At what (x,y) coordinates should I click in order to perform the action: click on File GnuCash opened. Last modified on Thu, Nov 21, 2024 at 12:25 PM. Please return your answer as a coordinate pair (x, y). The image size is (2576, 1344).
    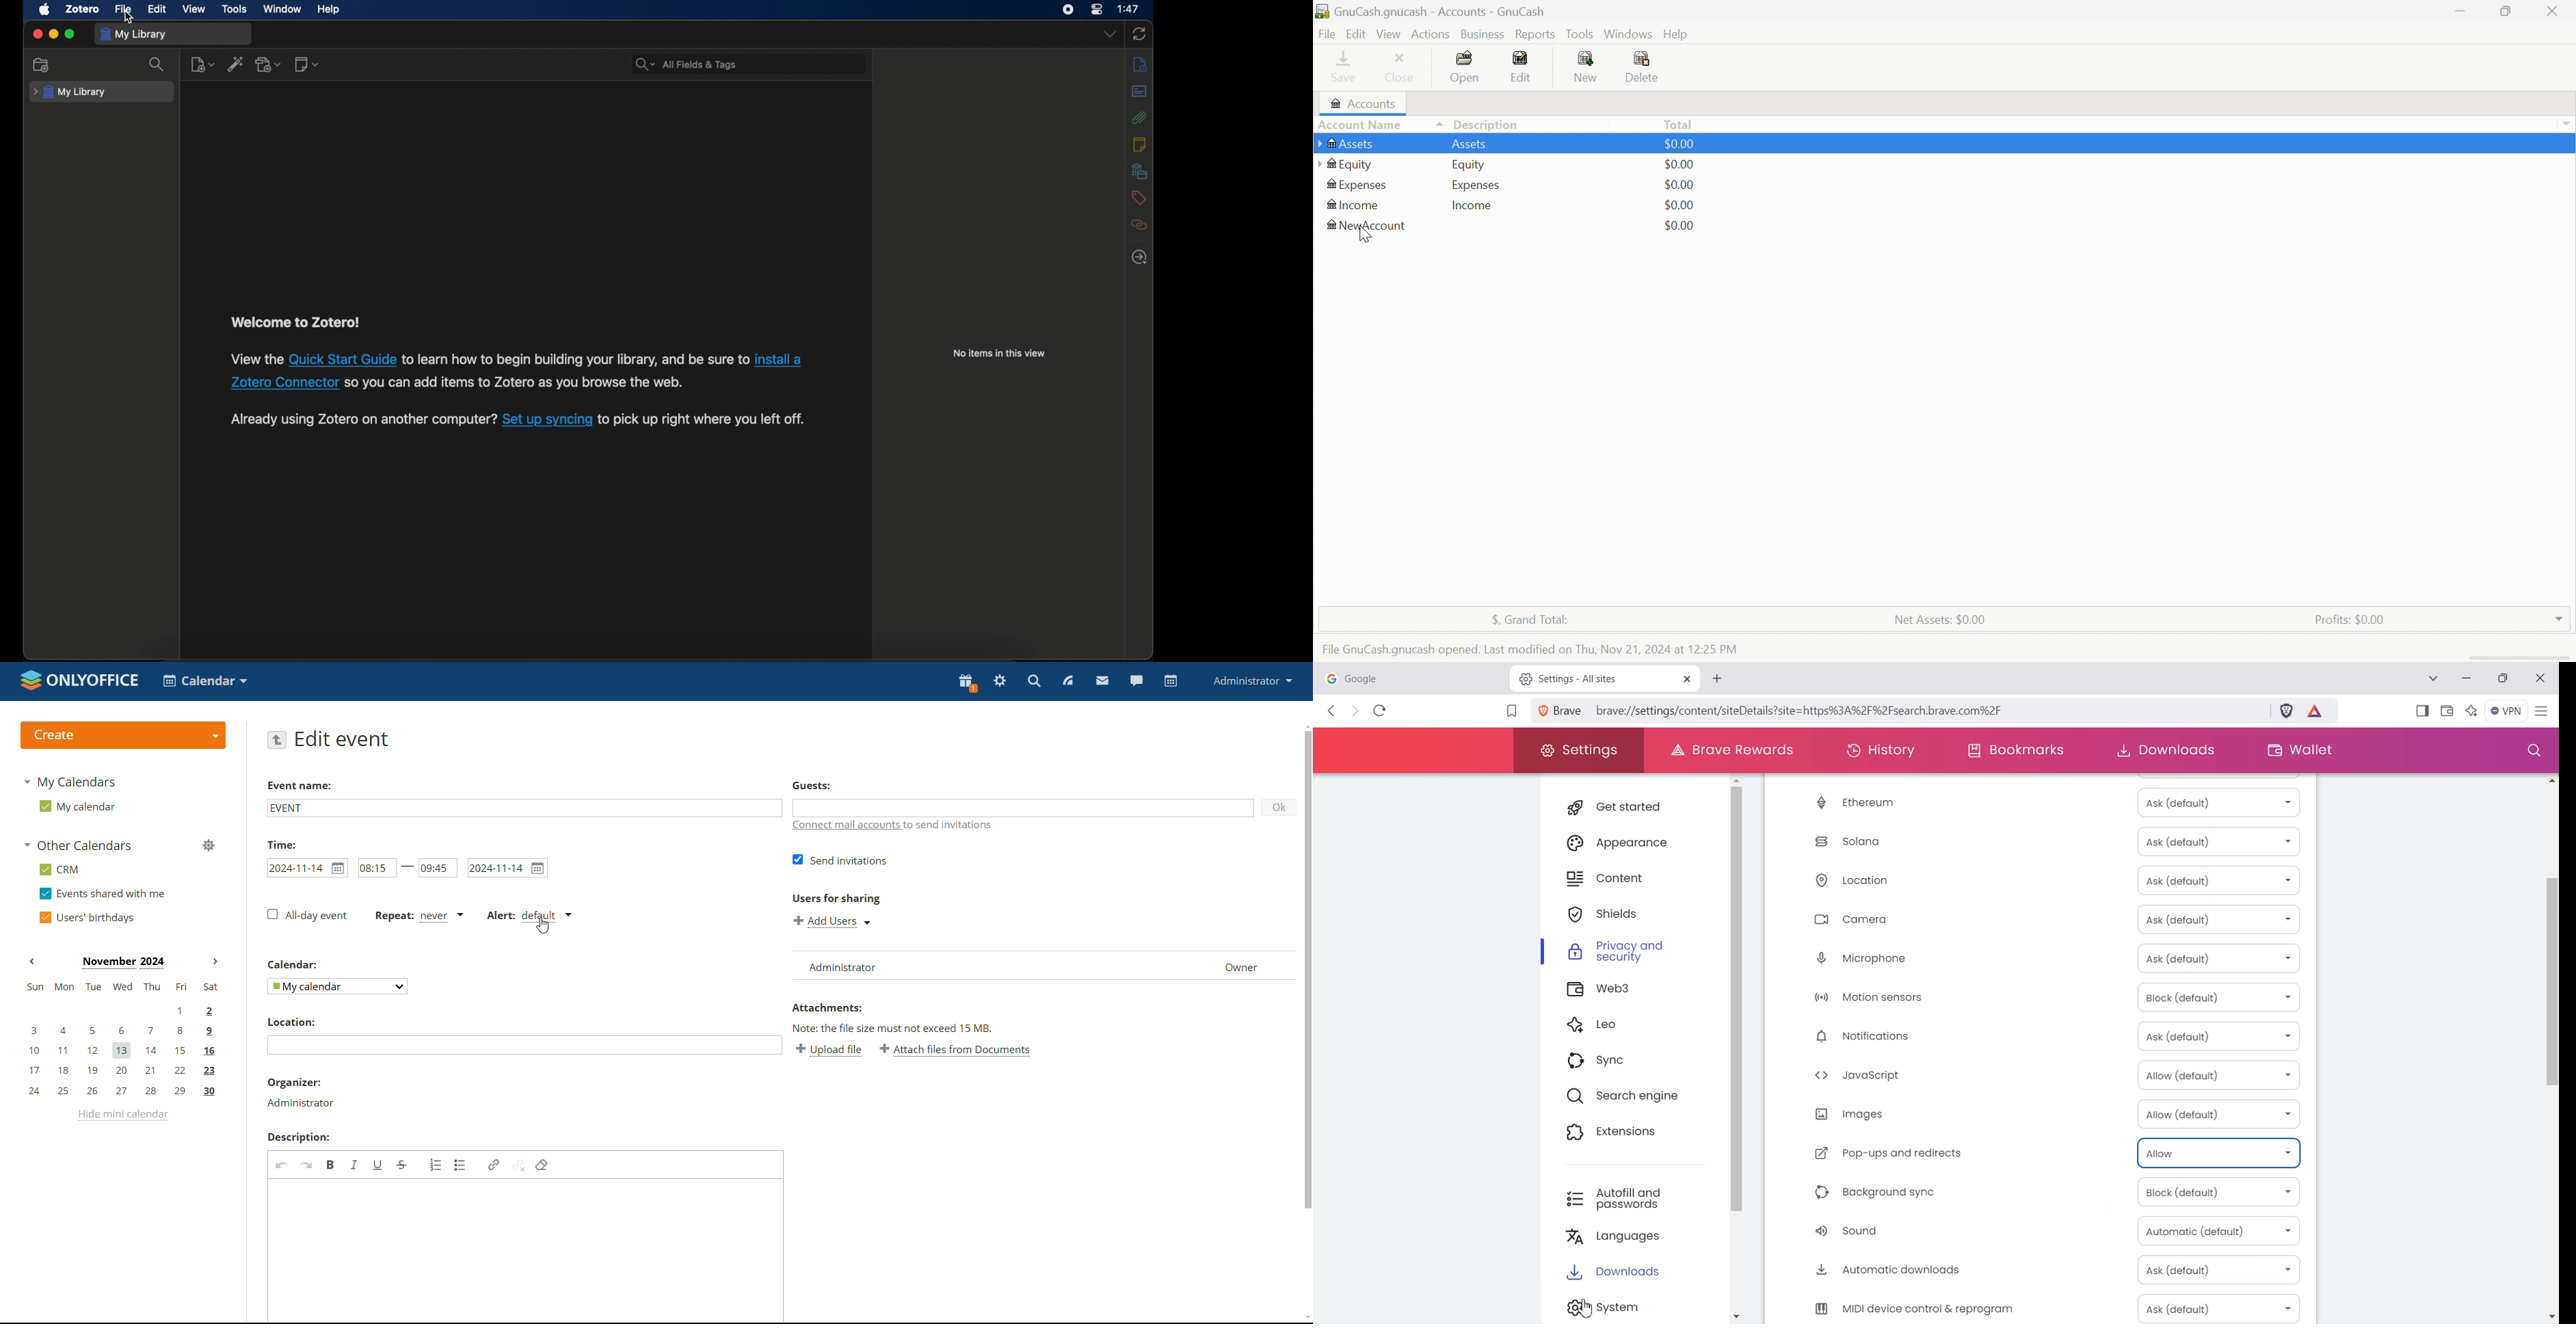
    Looking at the image, I should click on (1535, 650).